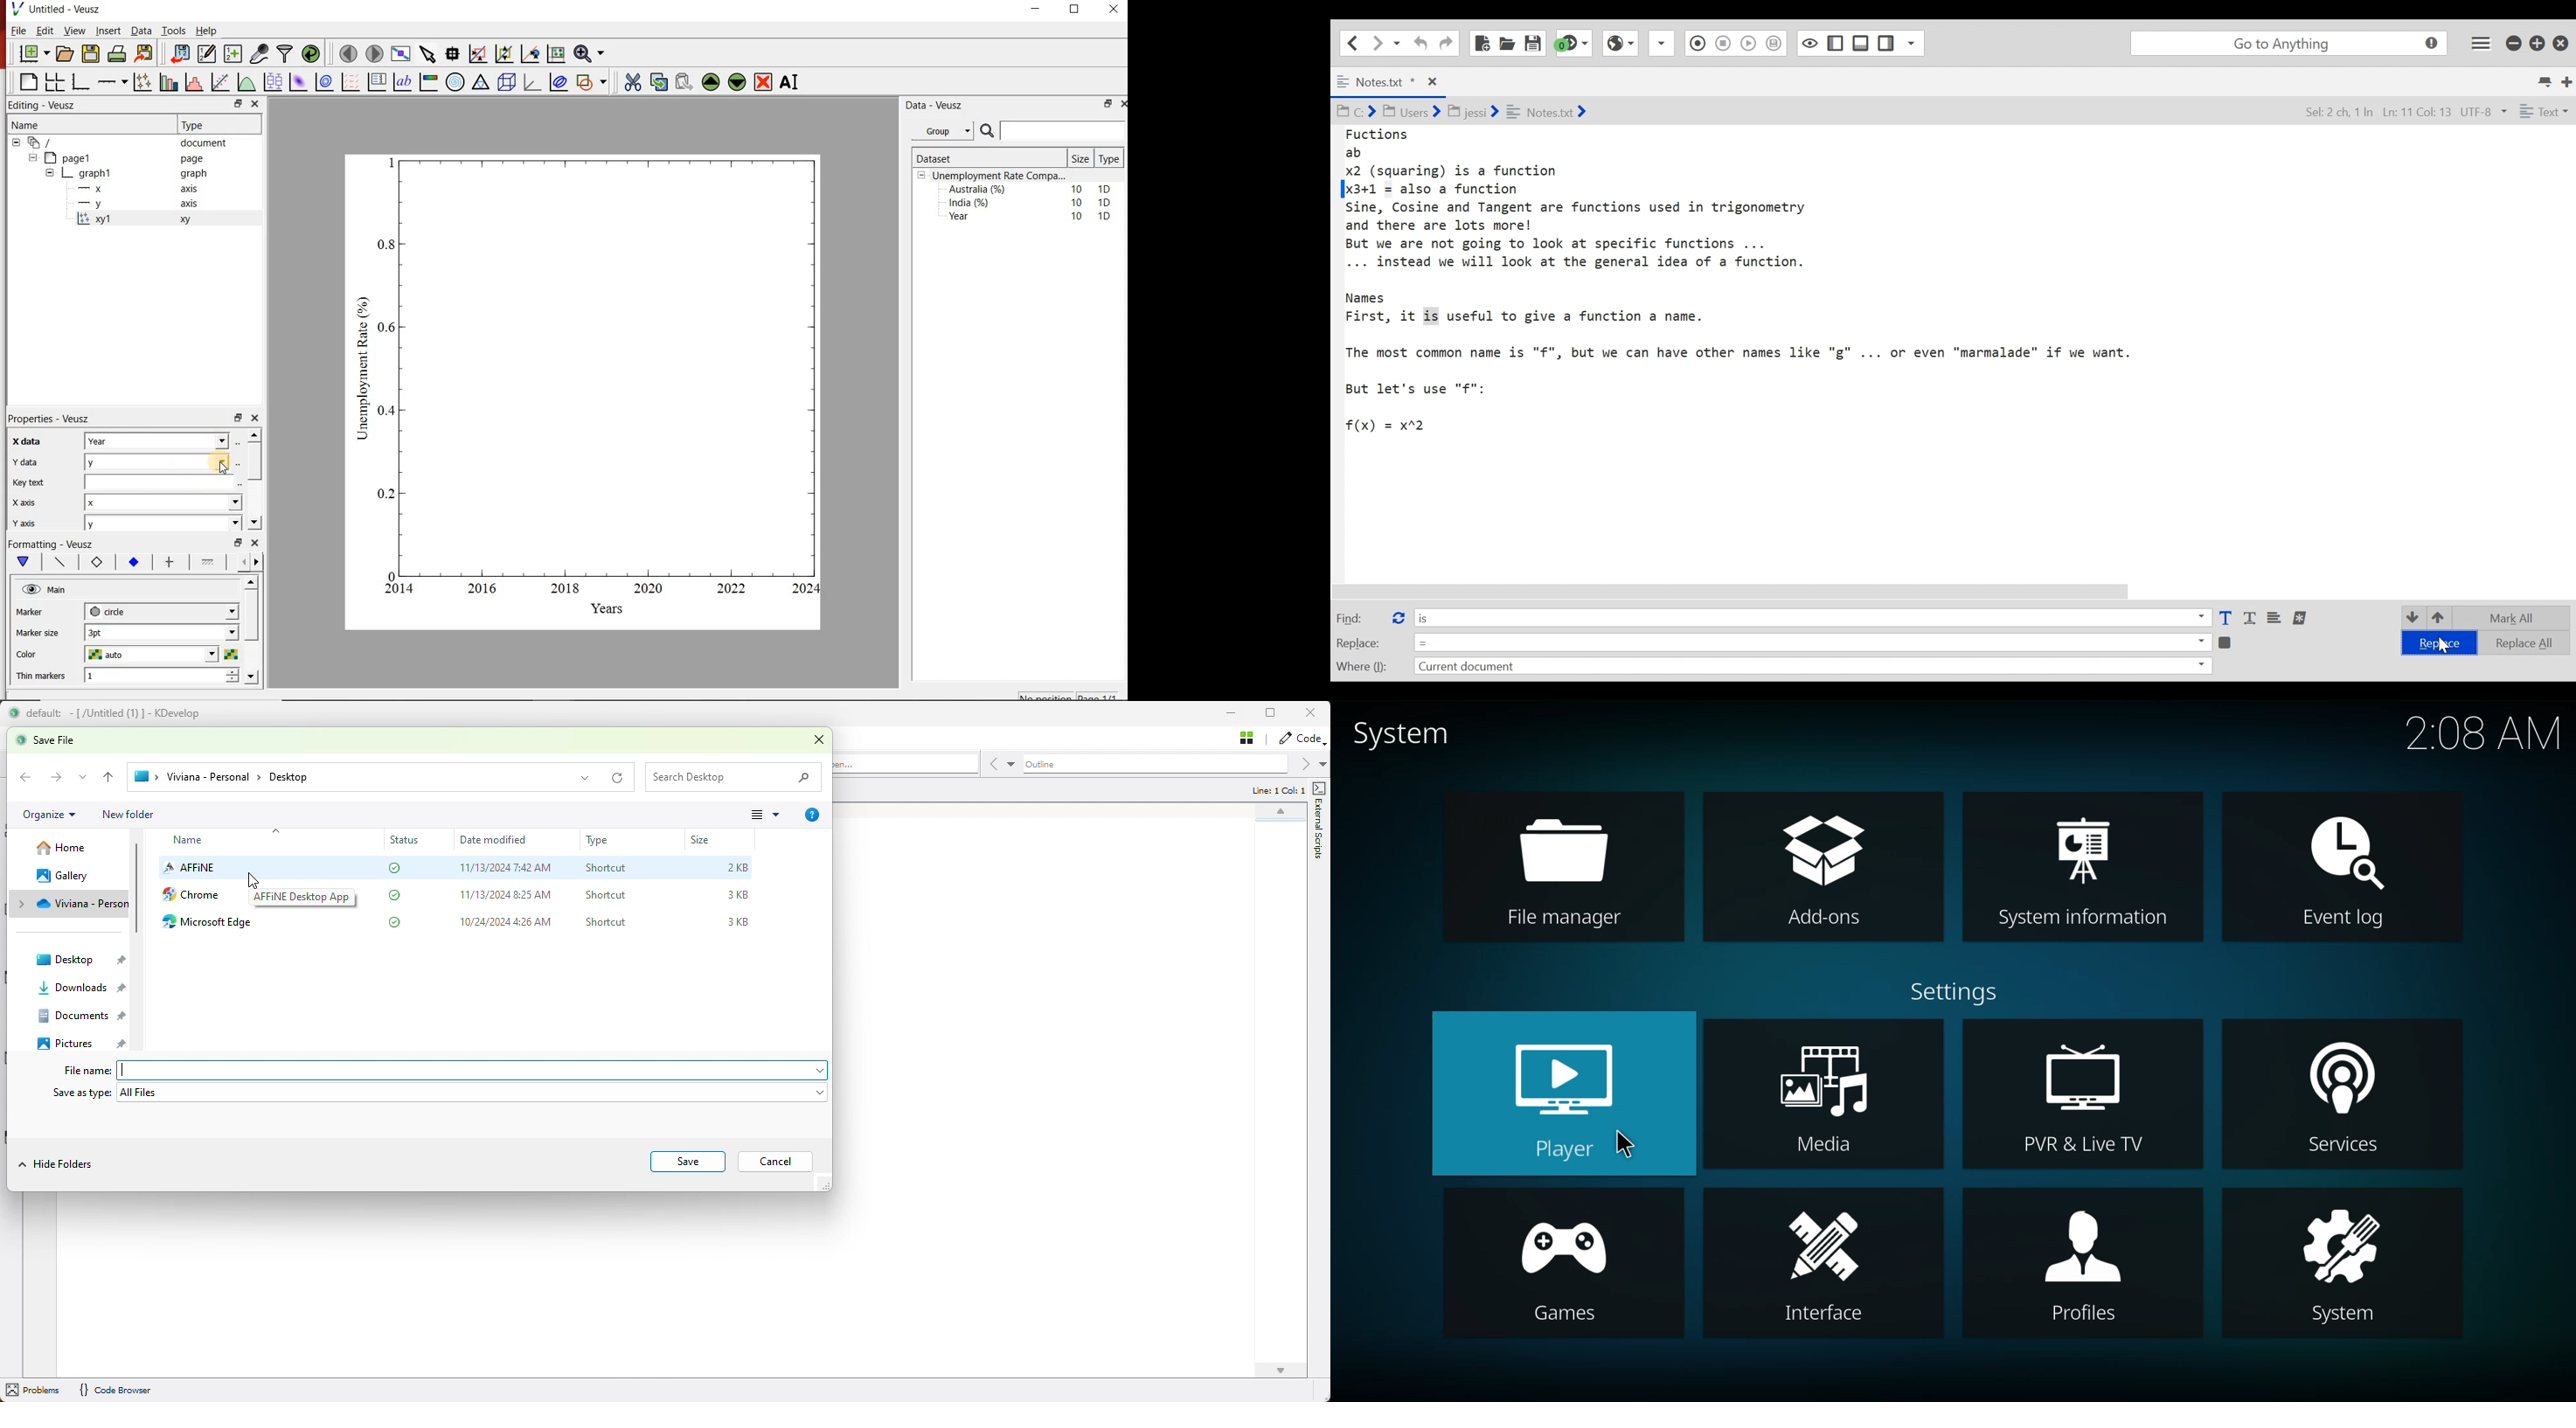 This screenshot has width=2576, height=1428. Describe the element at coordinates (1624, 1142) in the screenshot. I see `cursor` at that location.